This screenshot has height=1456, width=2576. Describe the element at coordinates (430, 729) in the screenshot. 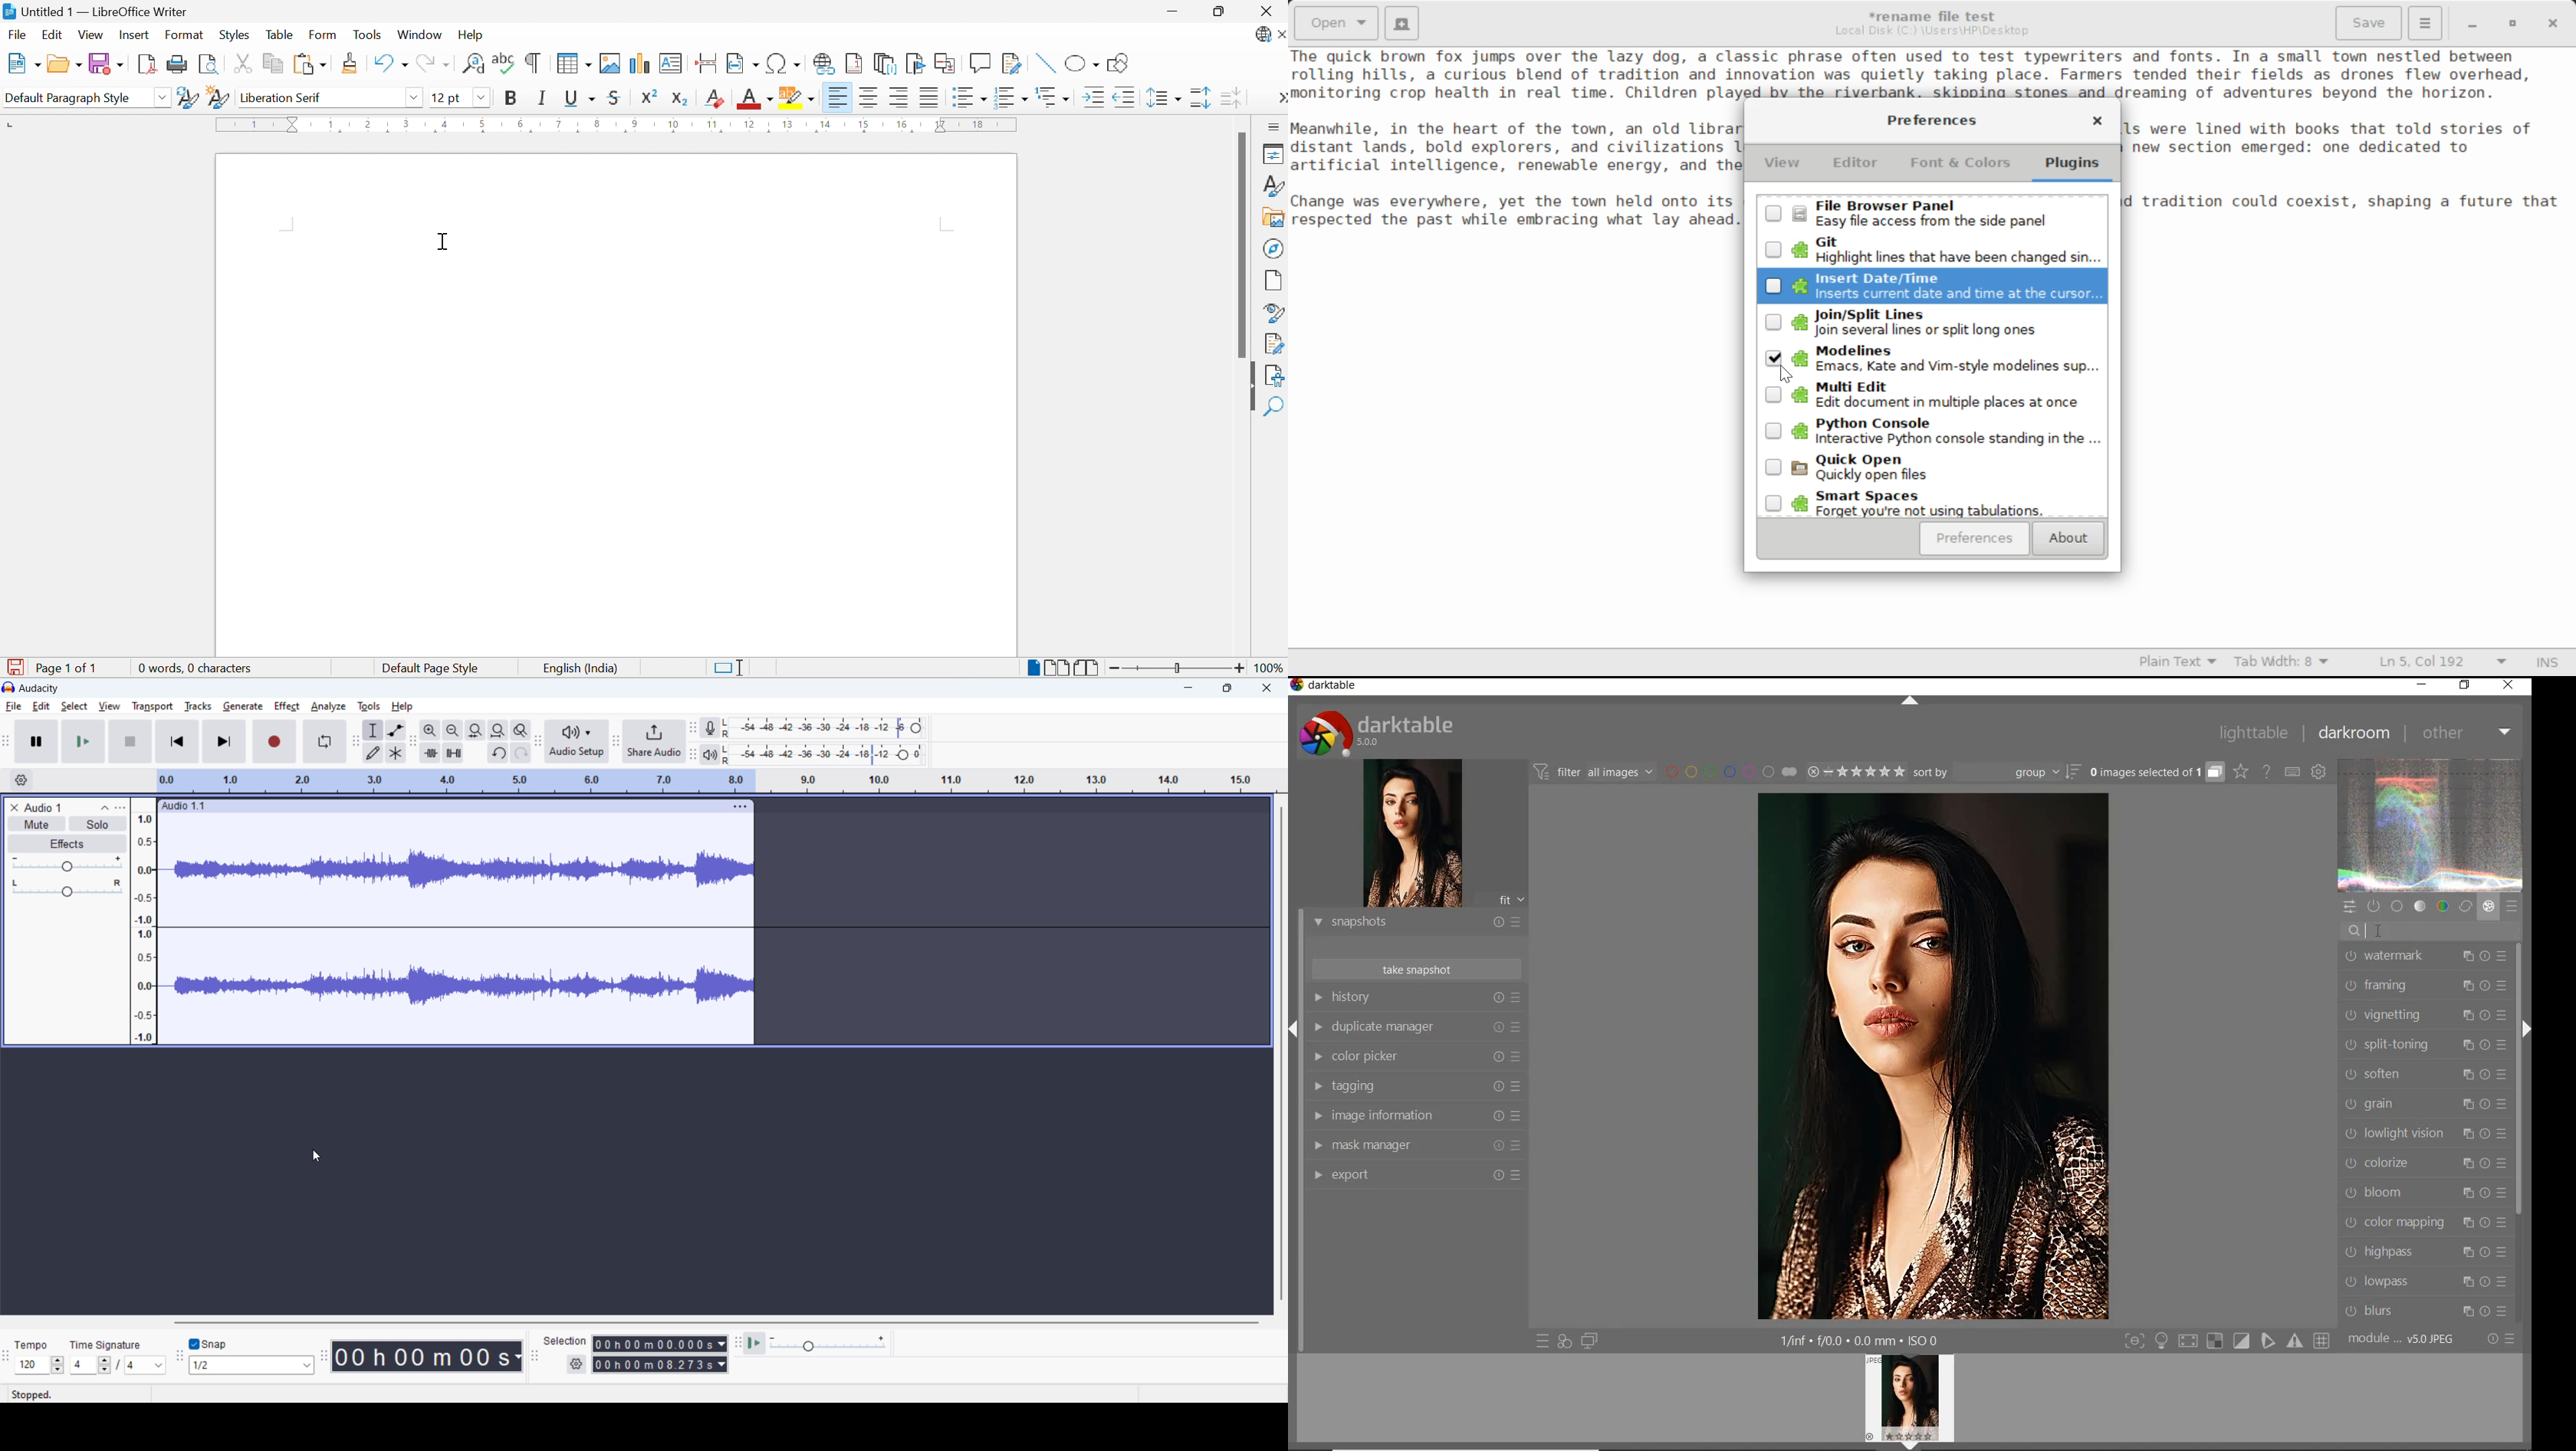

I see `zoom in` at that location.